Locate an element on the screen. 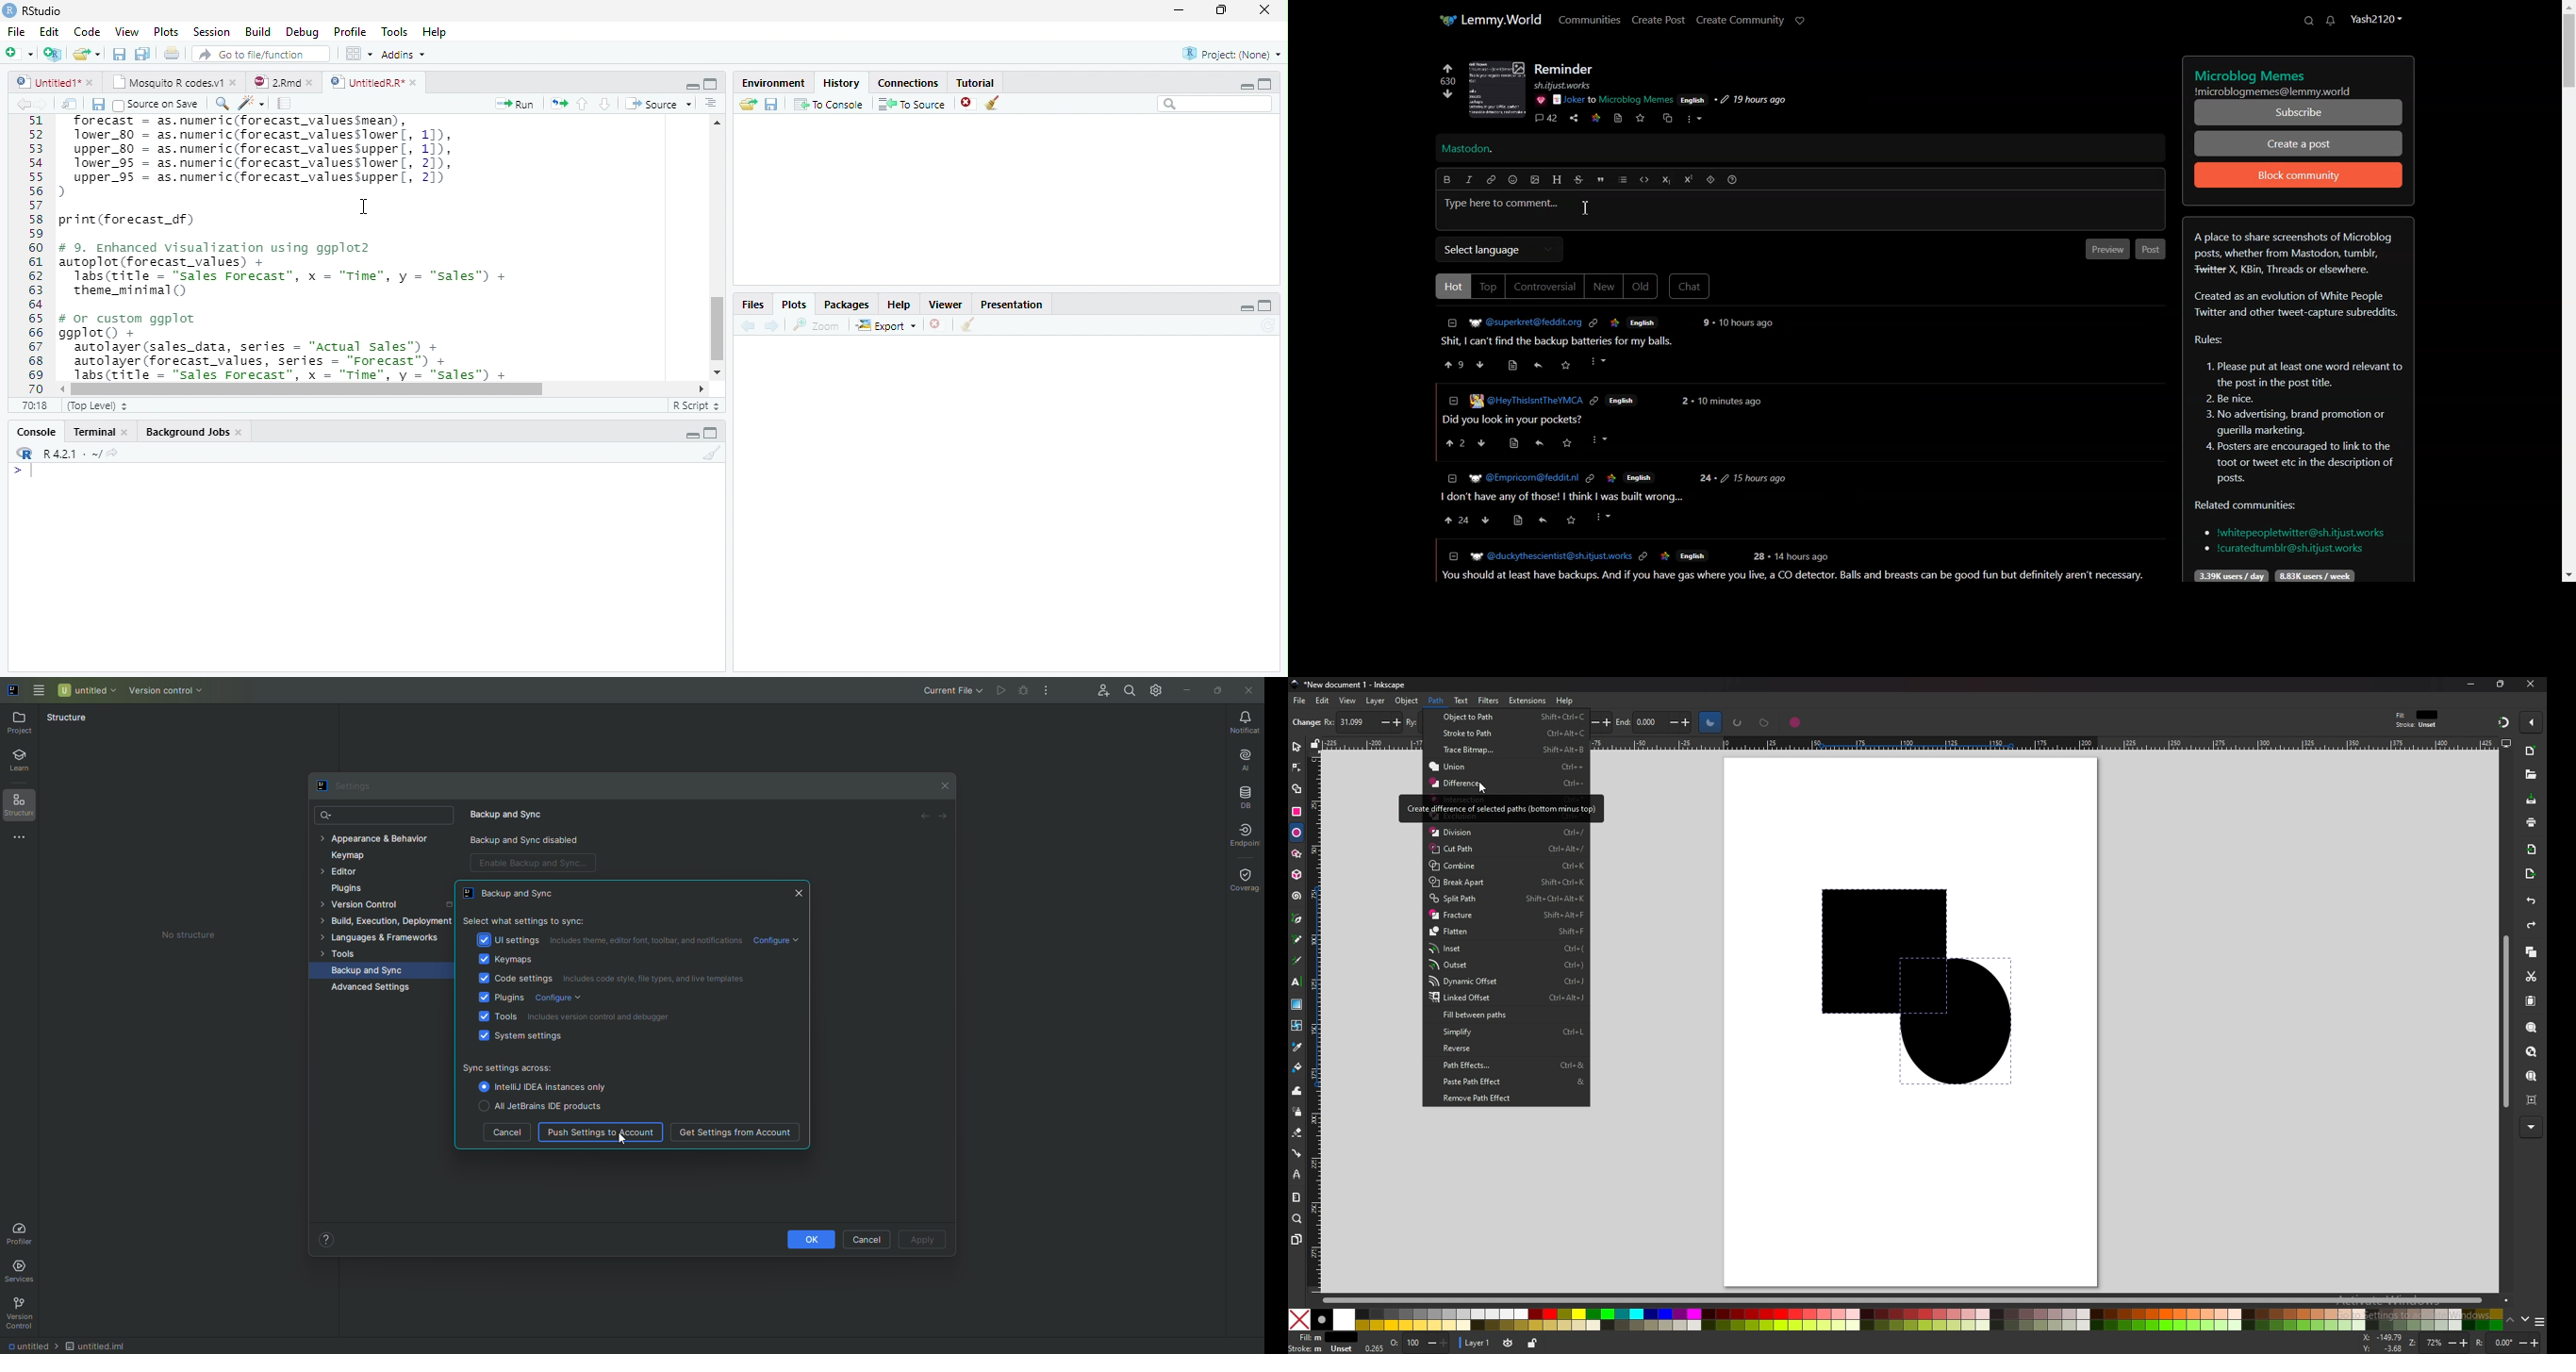 This screenshot has height=1372, width=2576. up is located at coordinates (2512, 1321).